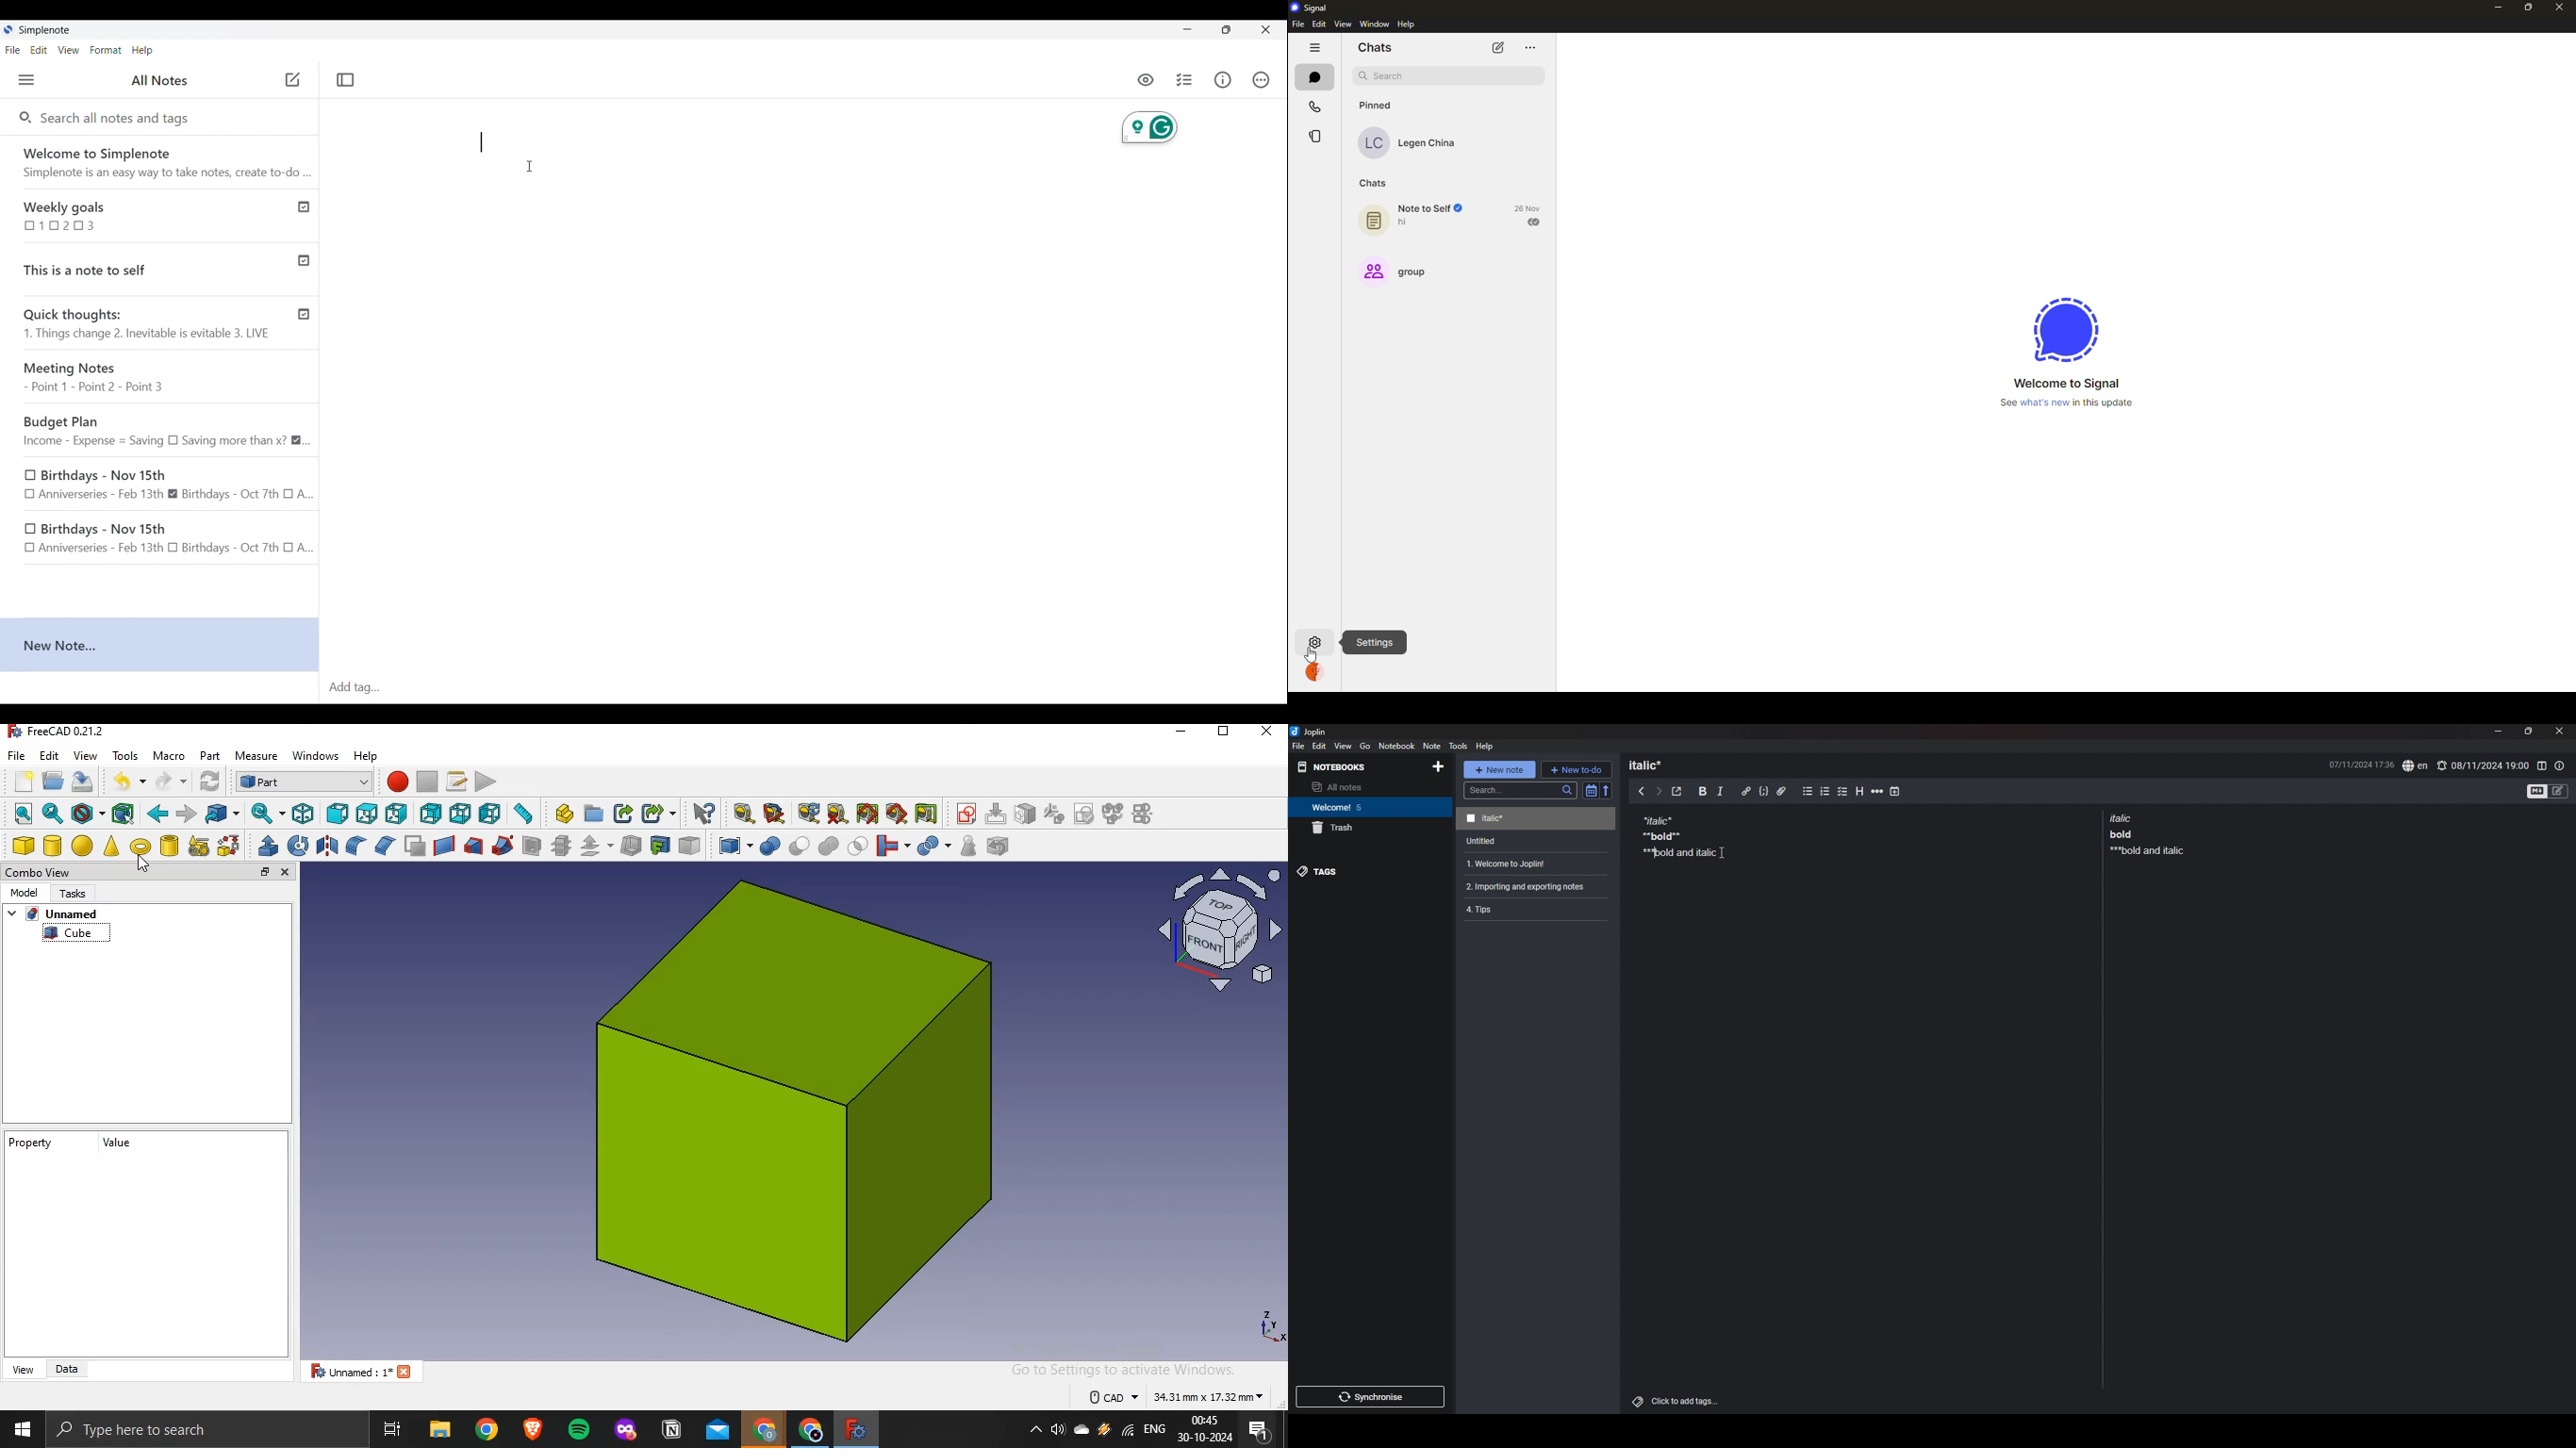  Describe the element at coordinates (560, 845) in the screenshot. I see `cross section` at that location.